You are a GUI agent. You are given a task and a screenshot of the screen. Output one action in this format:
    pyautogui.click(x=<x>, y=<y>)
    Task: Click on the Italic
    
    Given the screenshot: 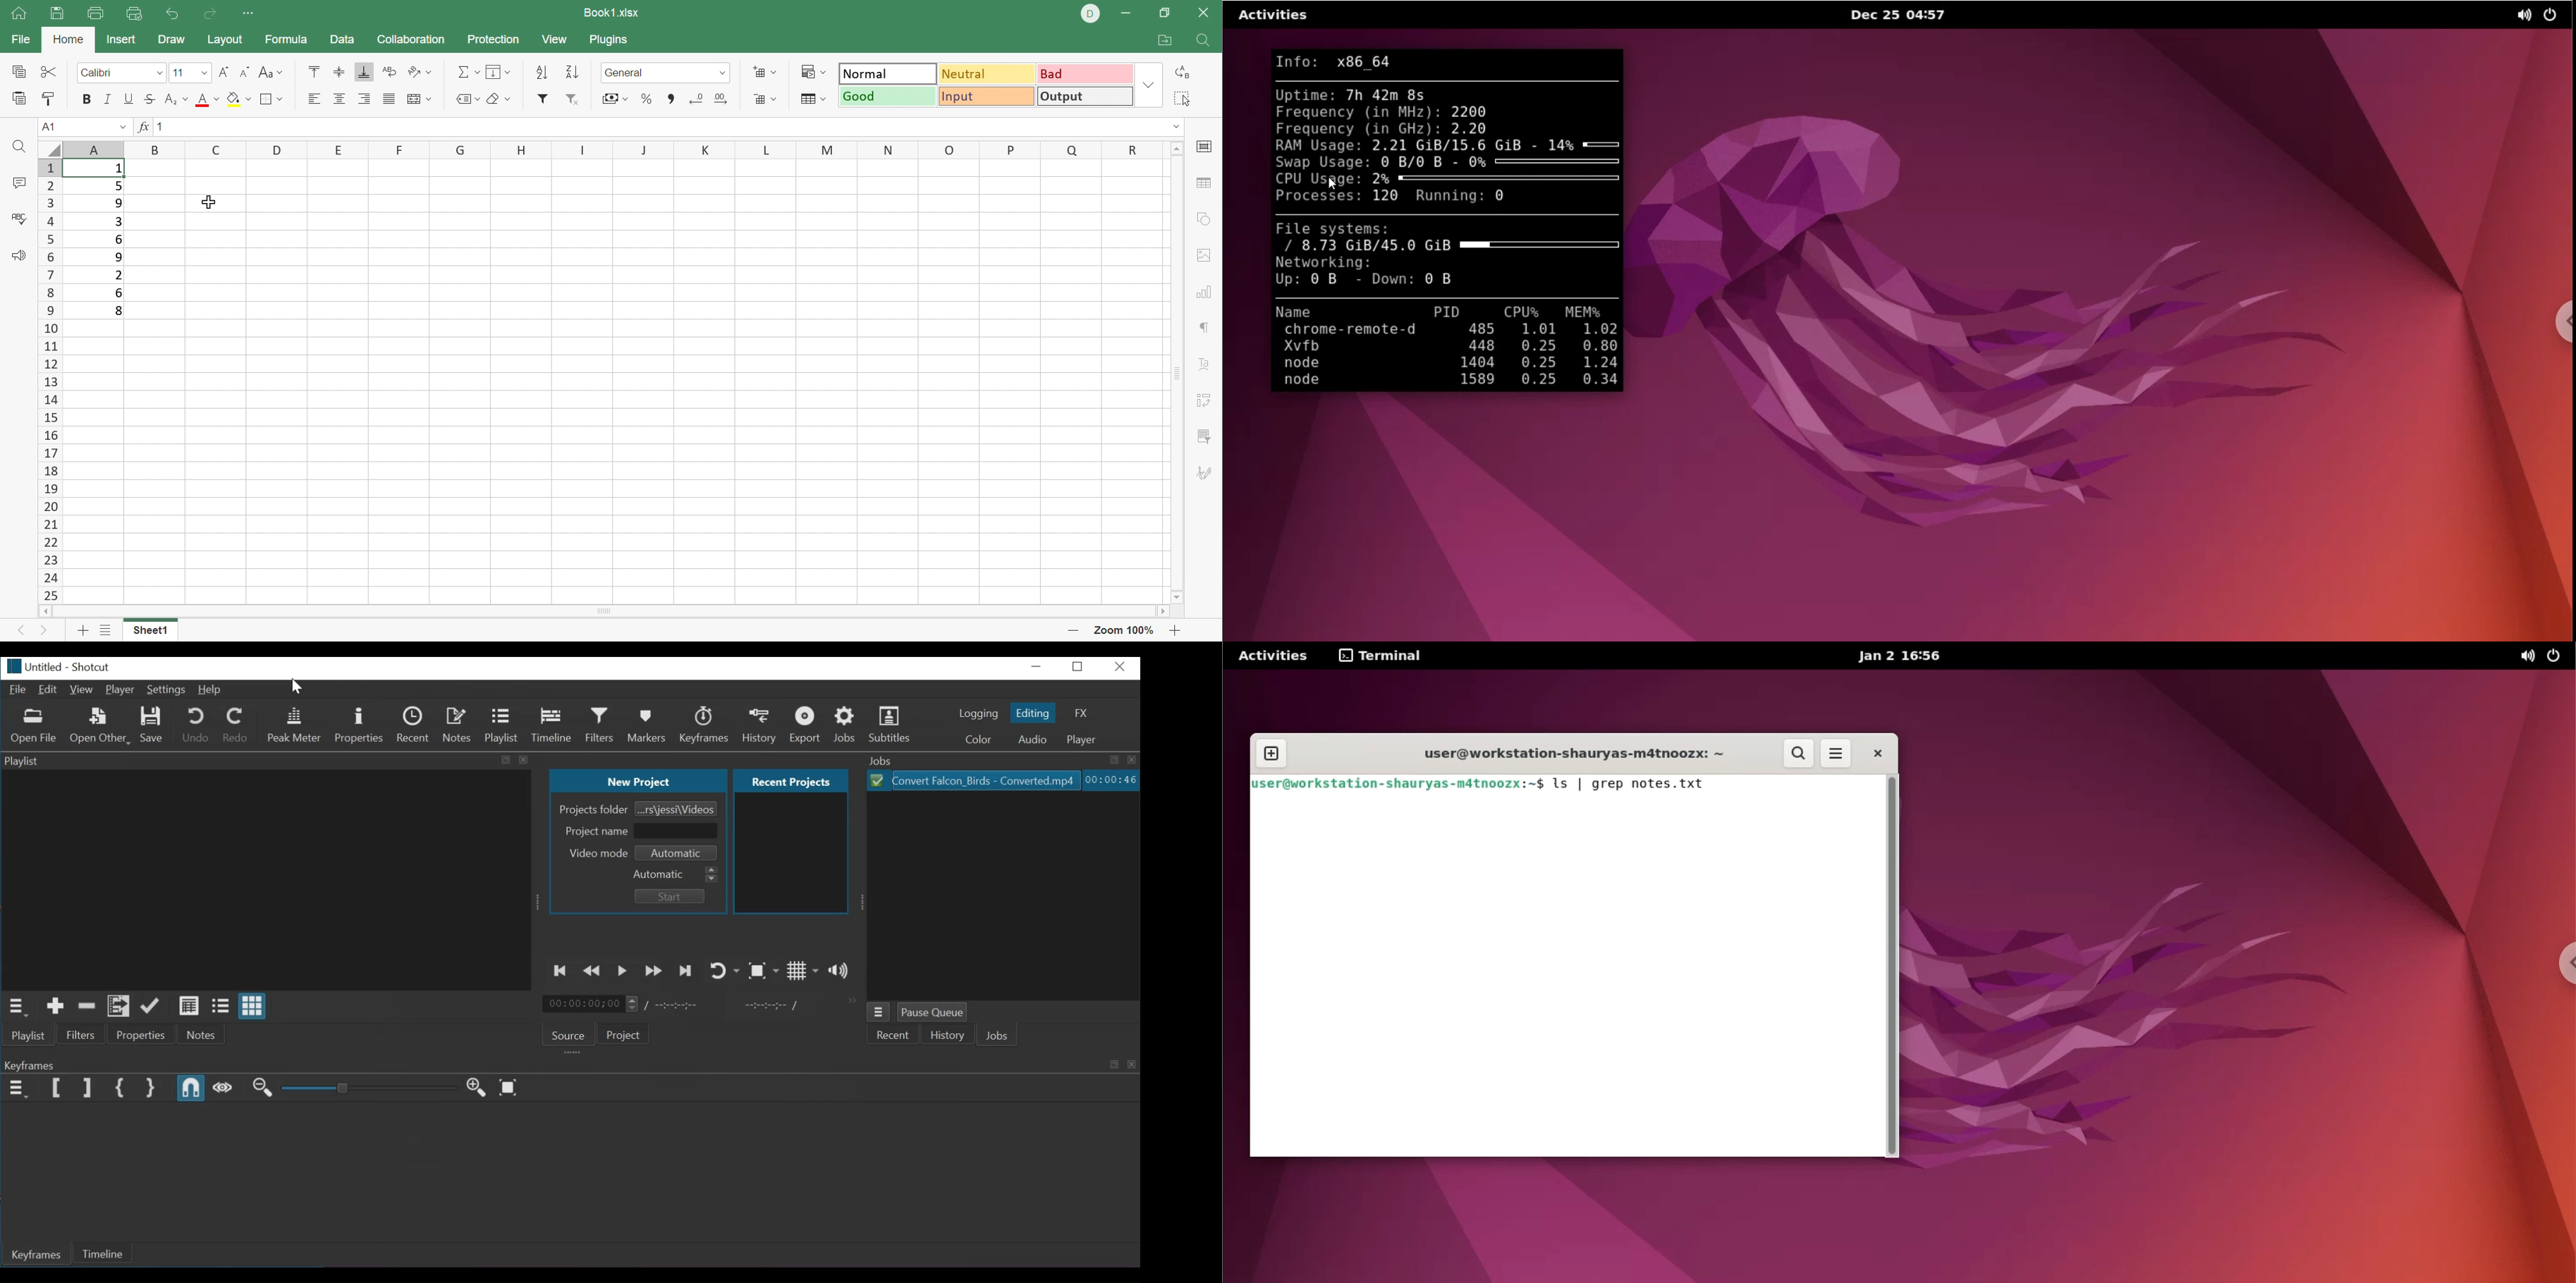 What is the action you would take?
    pyautogui.click(x=111, y=97)
    